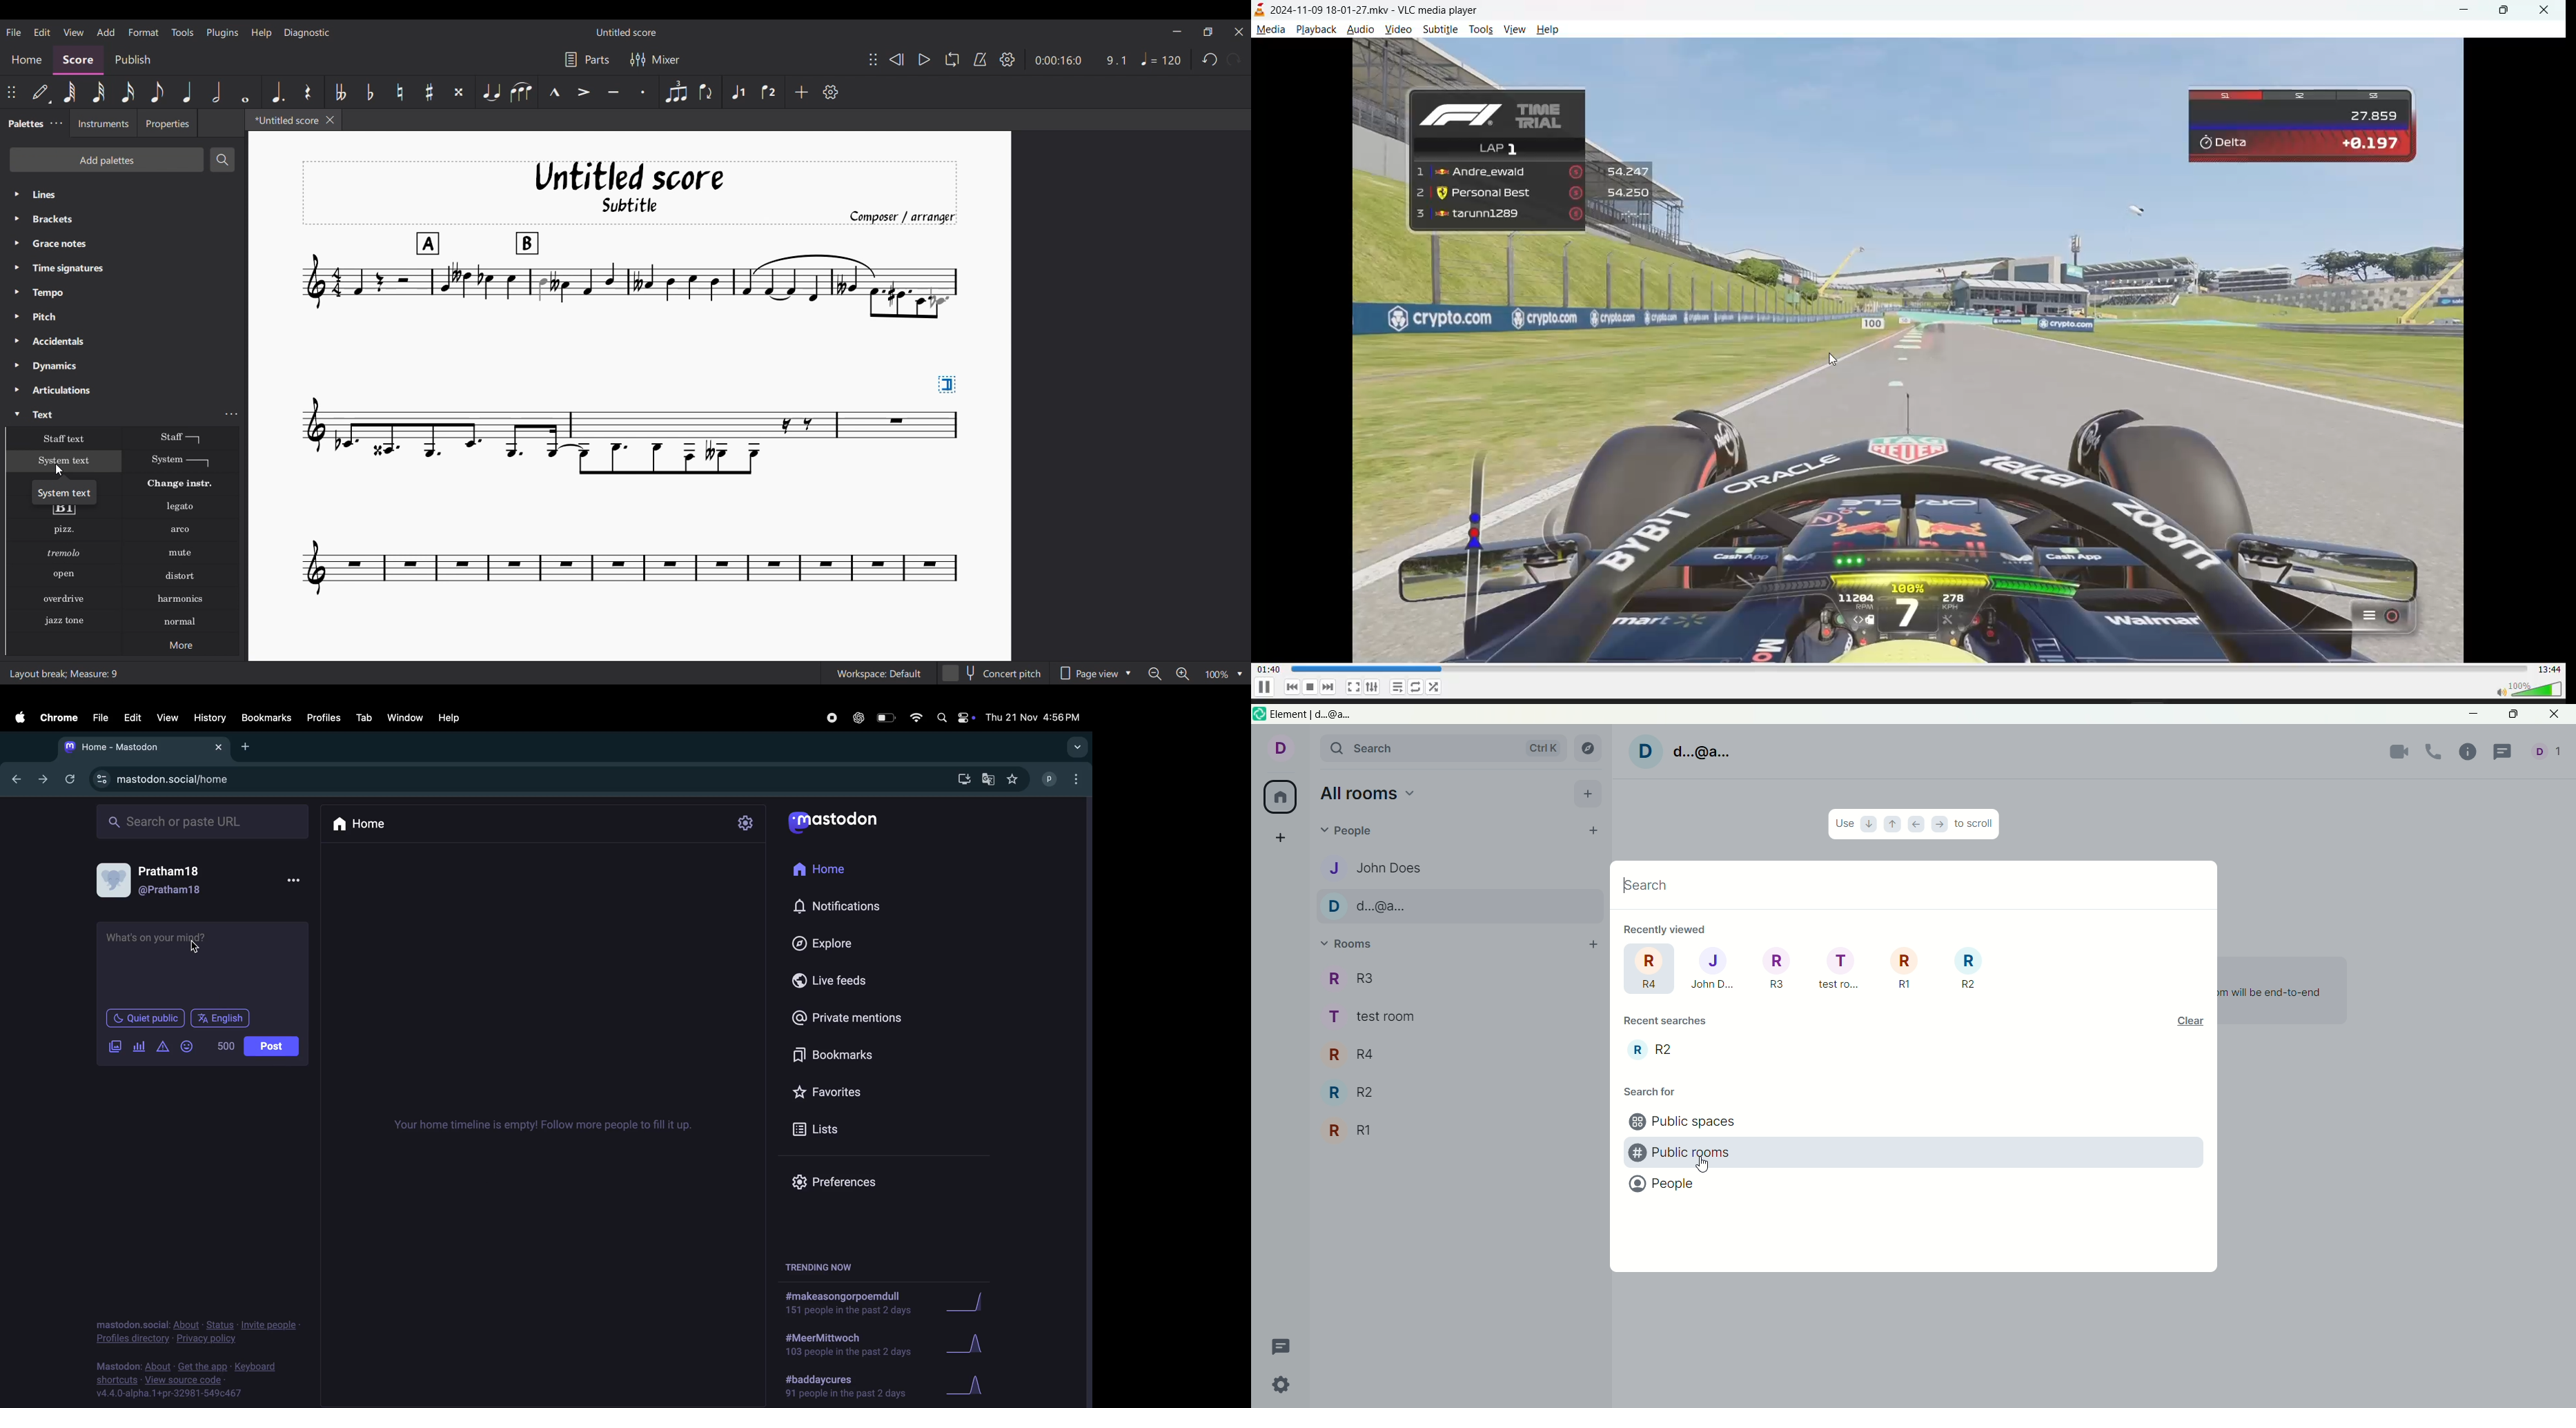 The image size is (2576, 1428). What do you see at coordinates (167, 123) in the screenshot?
I see `Properties` at bounding box center [167, 123].